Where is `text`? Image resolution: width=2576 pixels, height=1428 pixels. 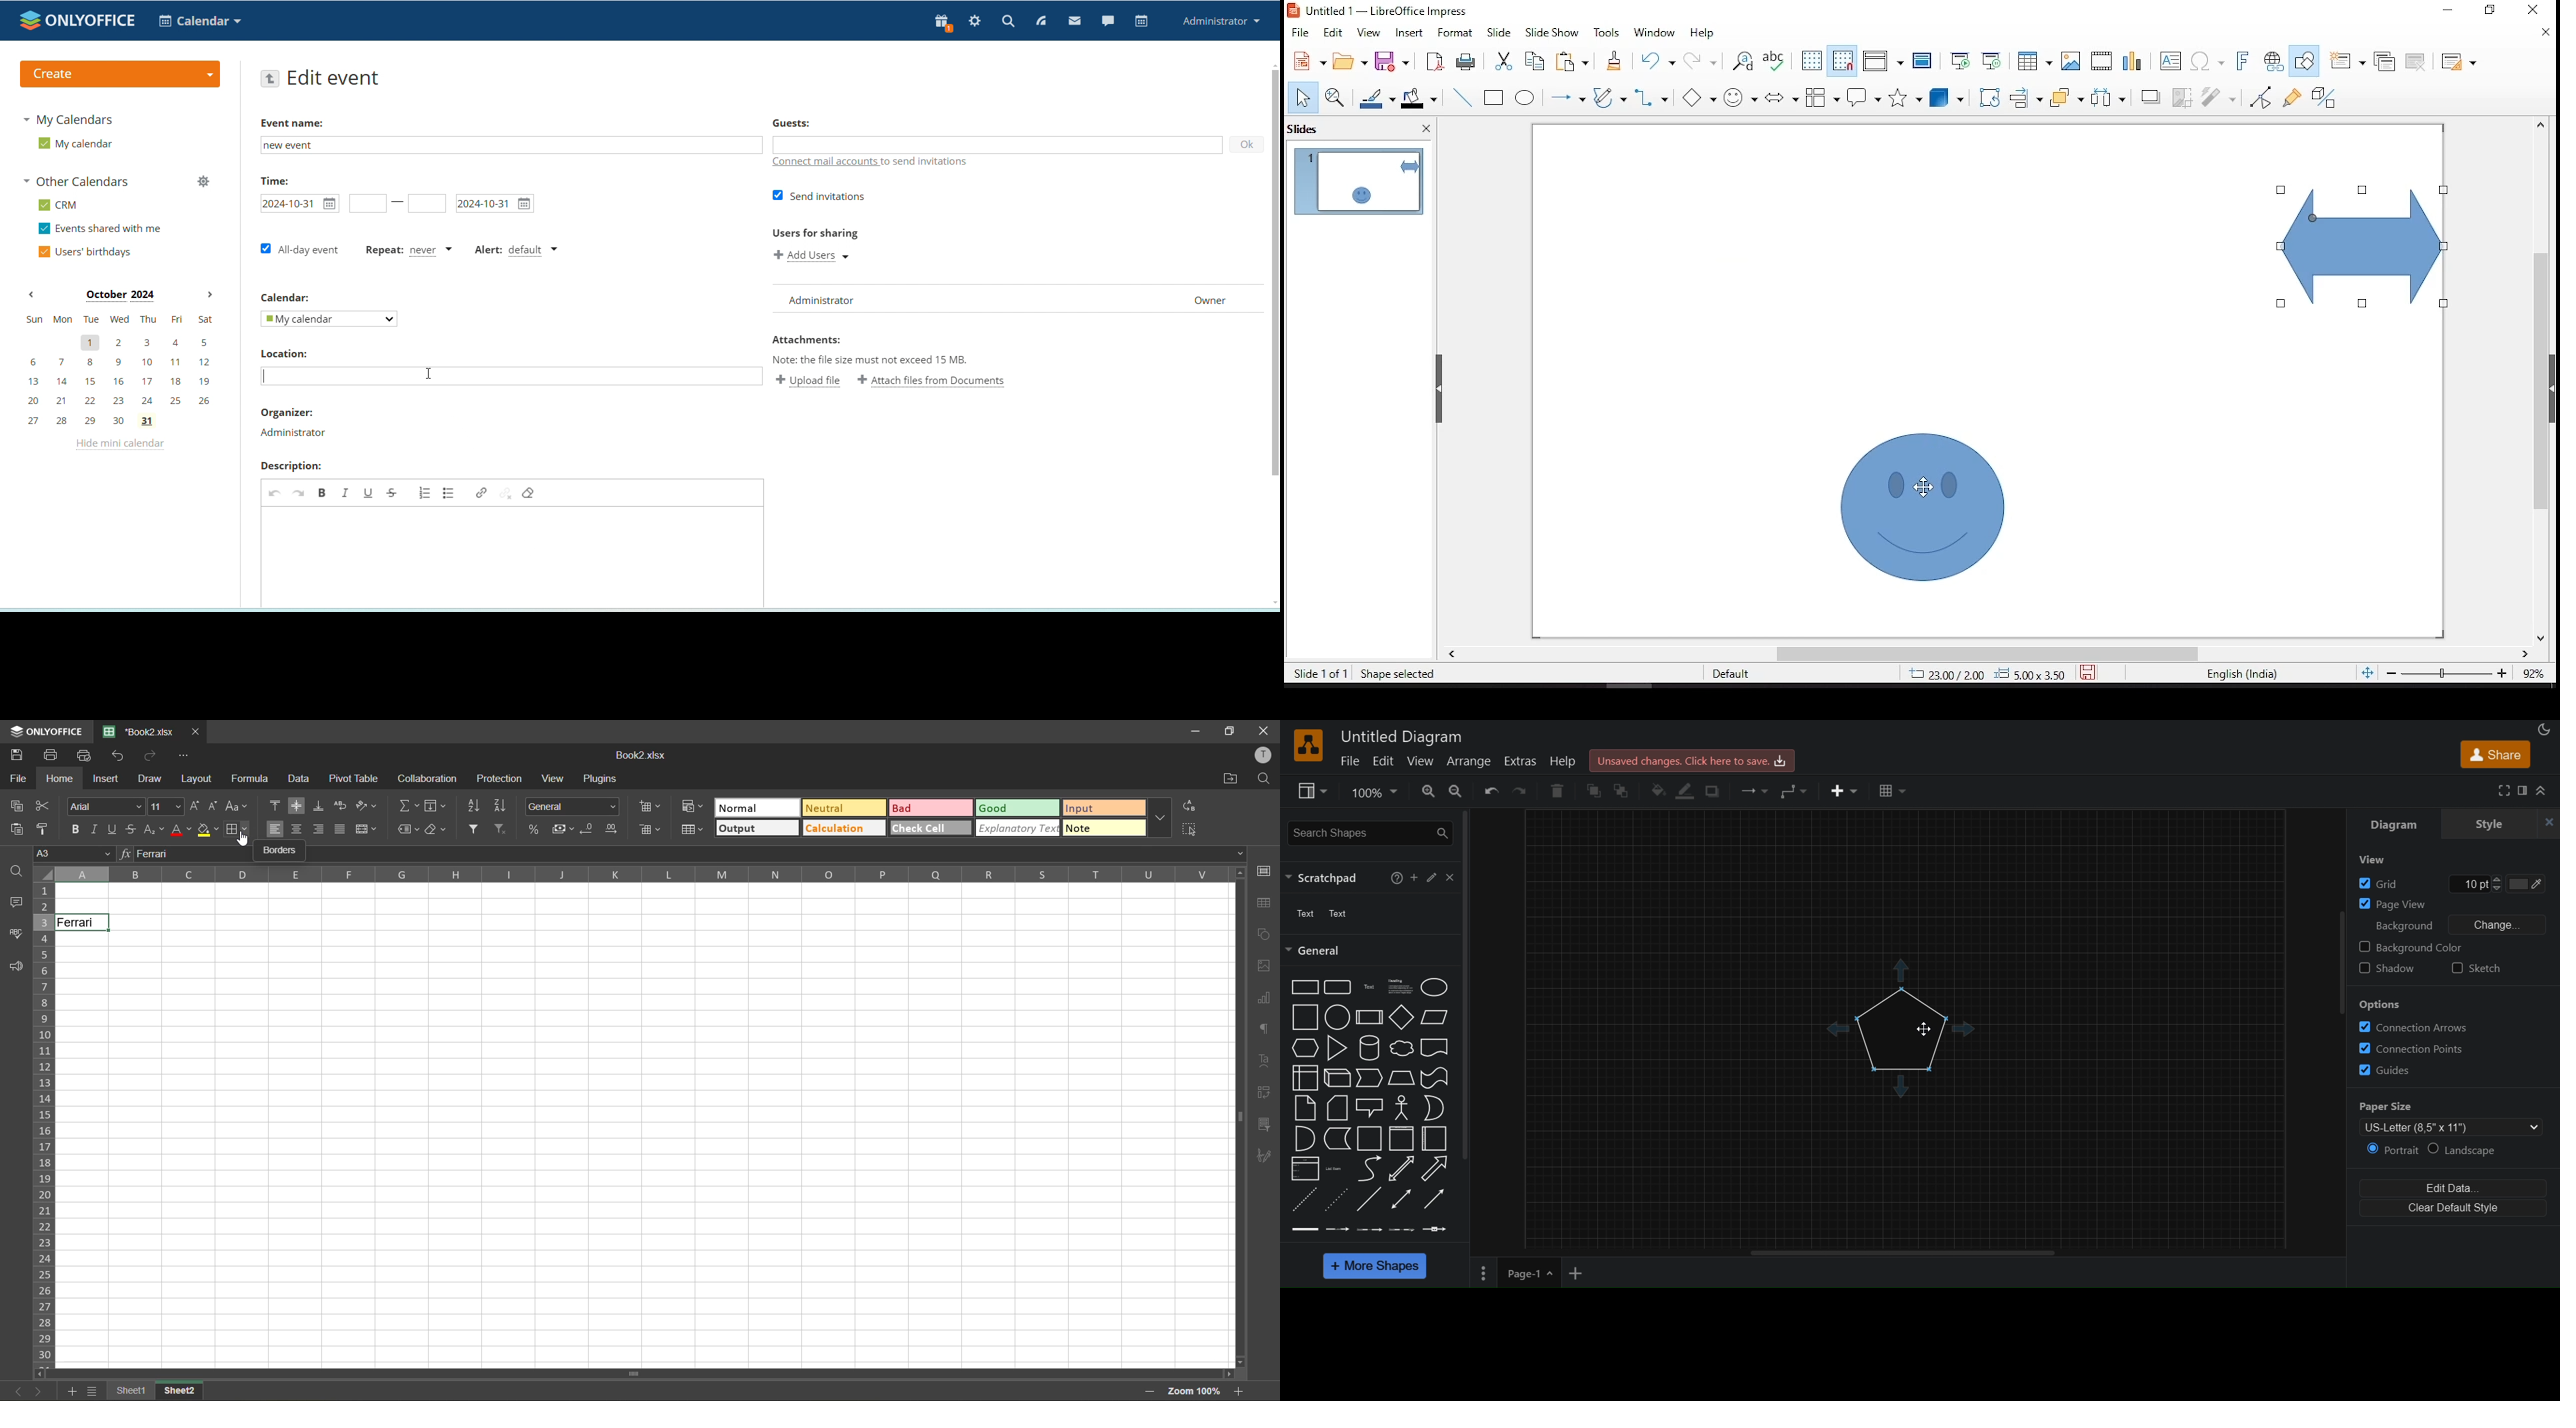
text is located at coordinates (928, 163).